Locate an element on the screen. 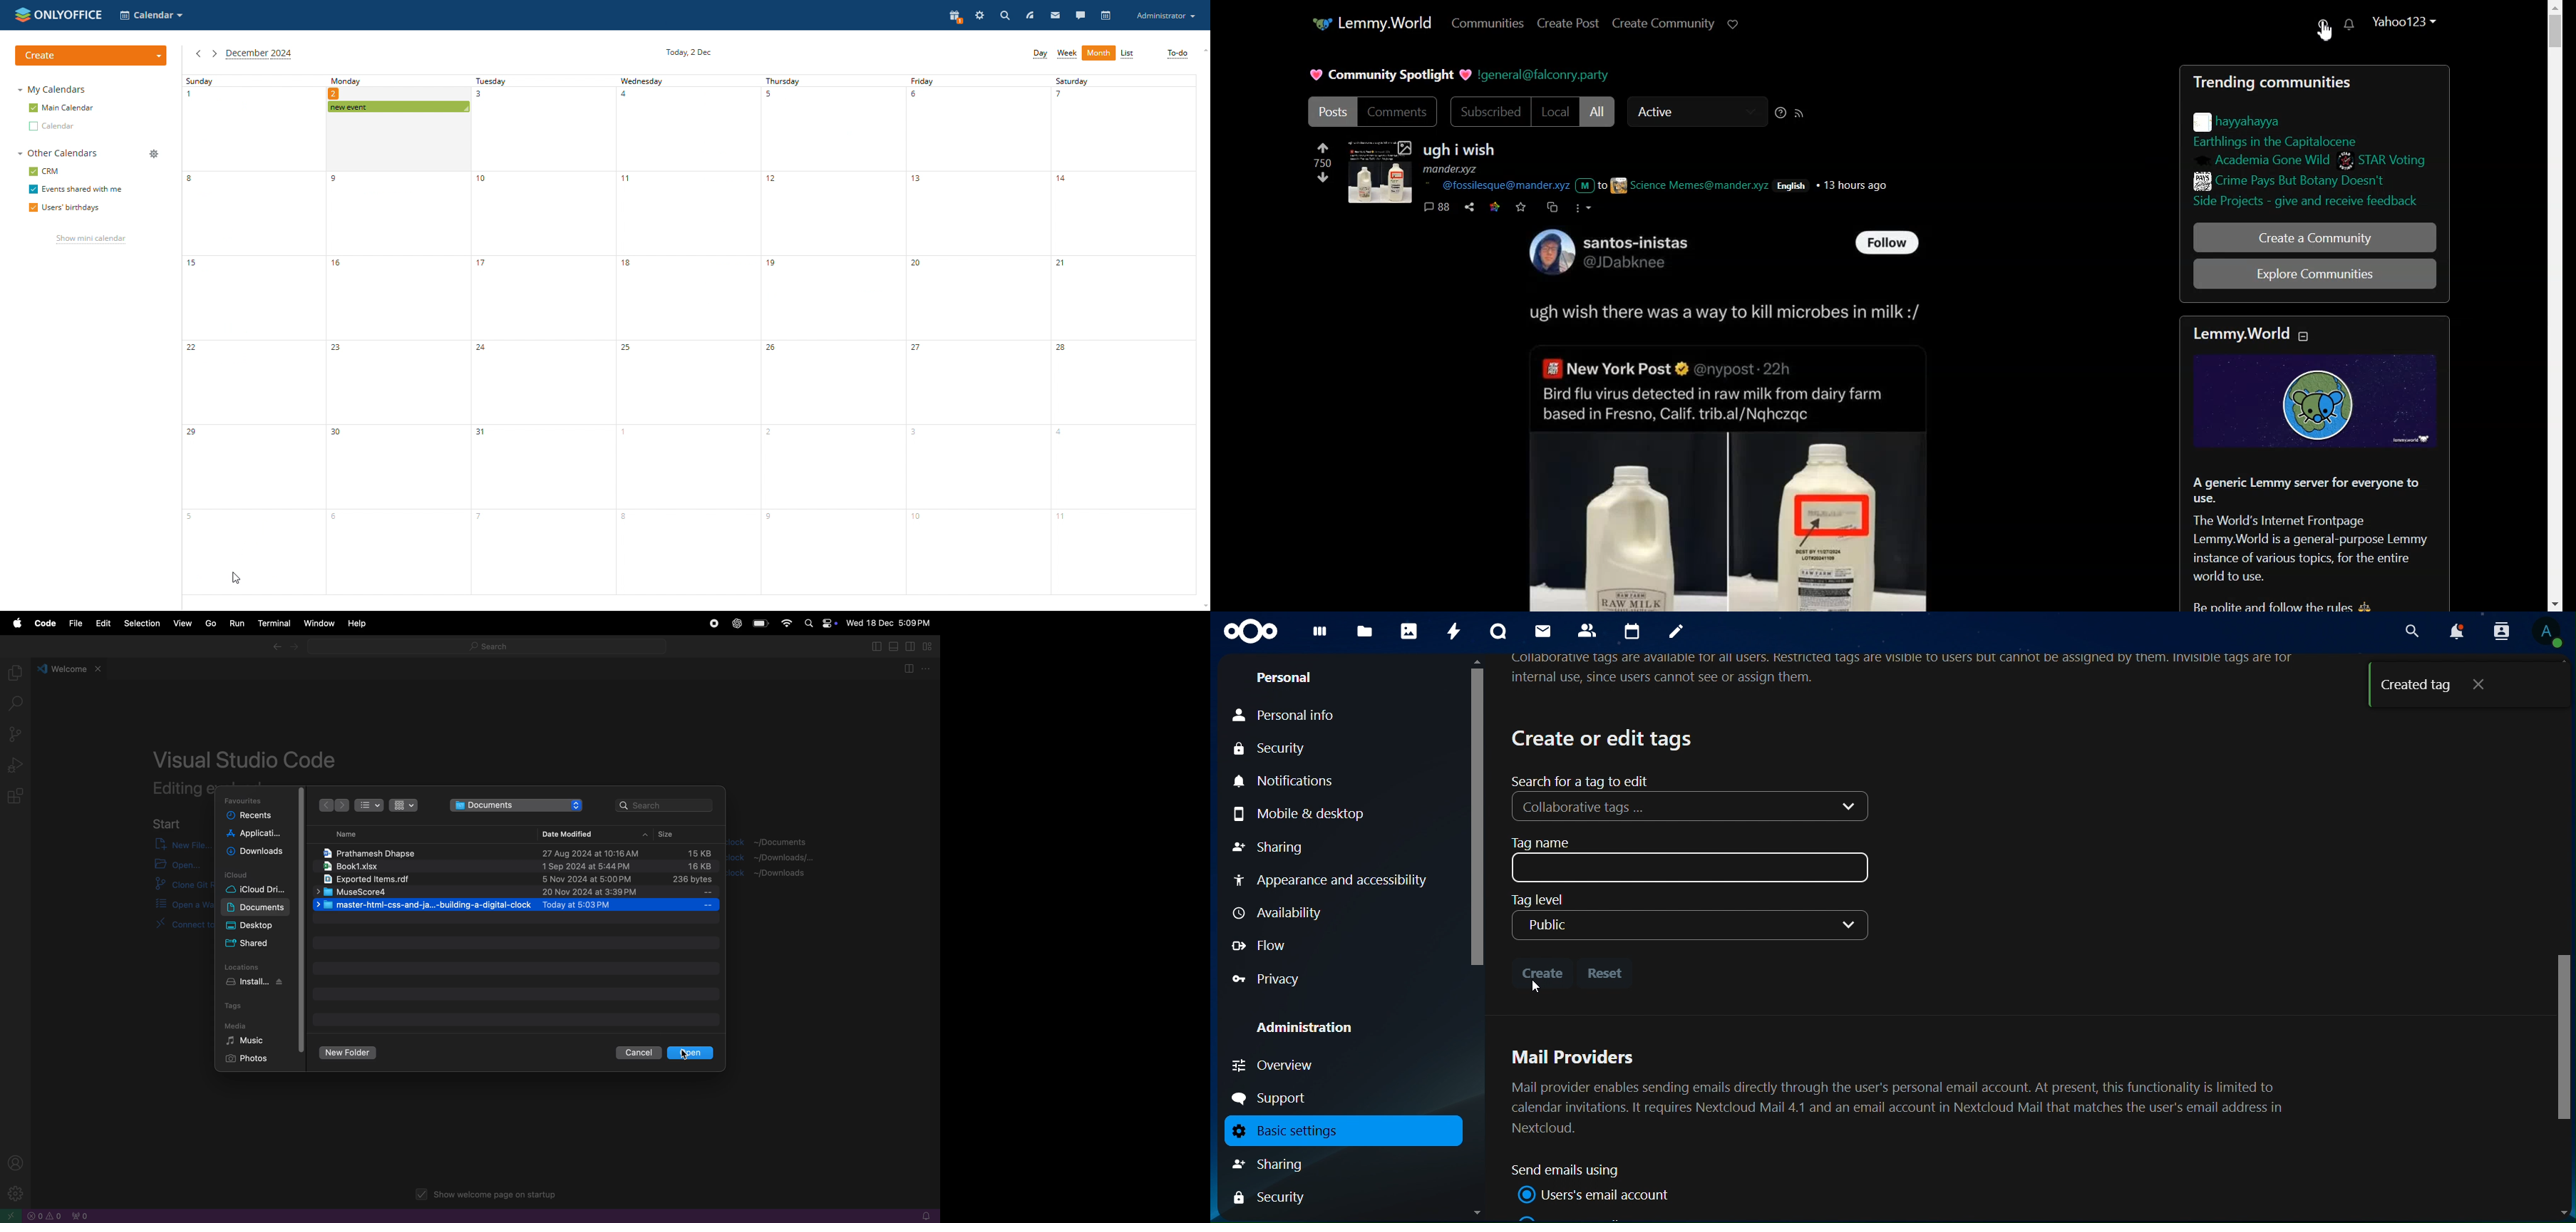  saturday is located at coordinates (1124, 335).